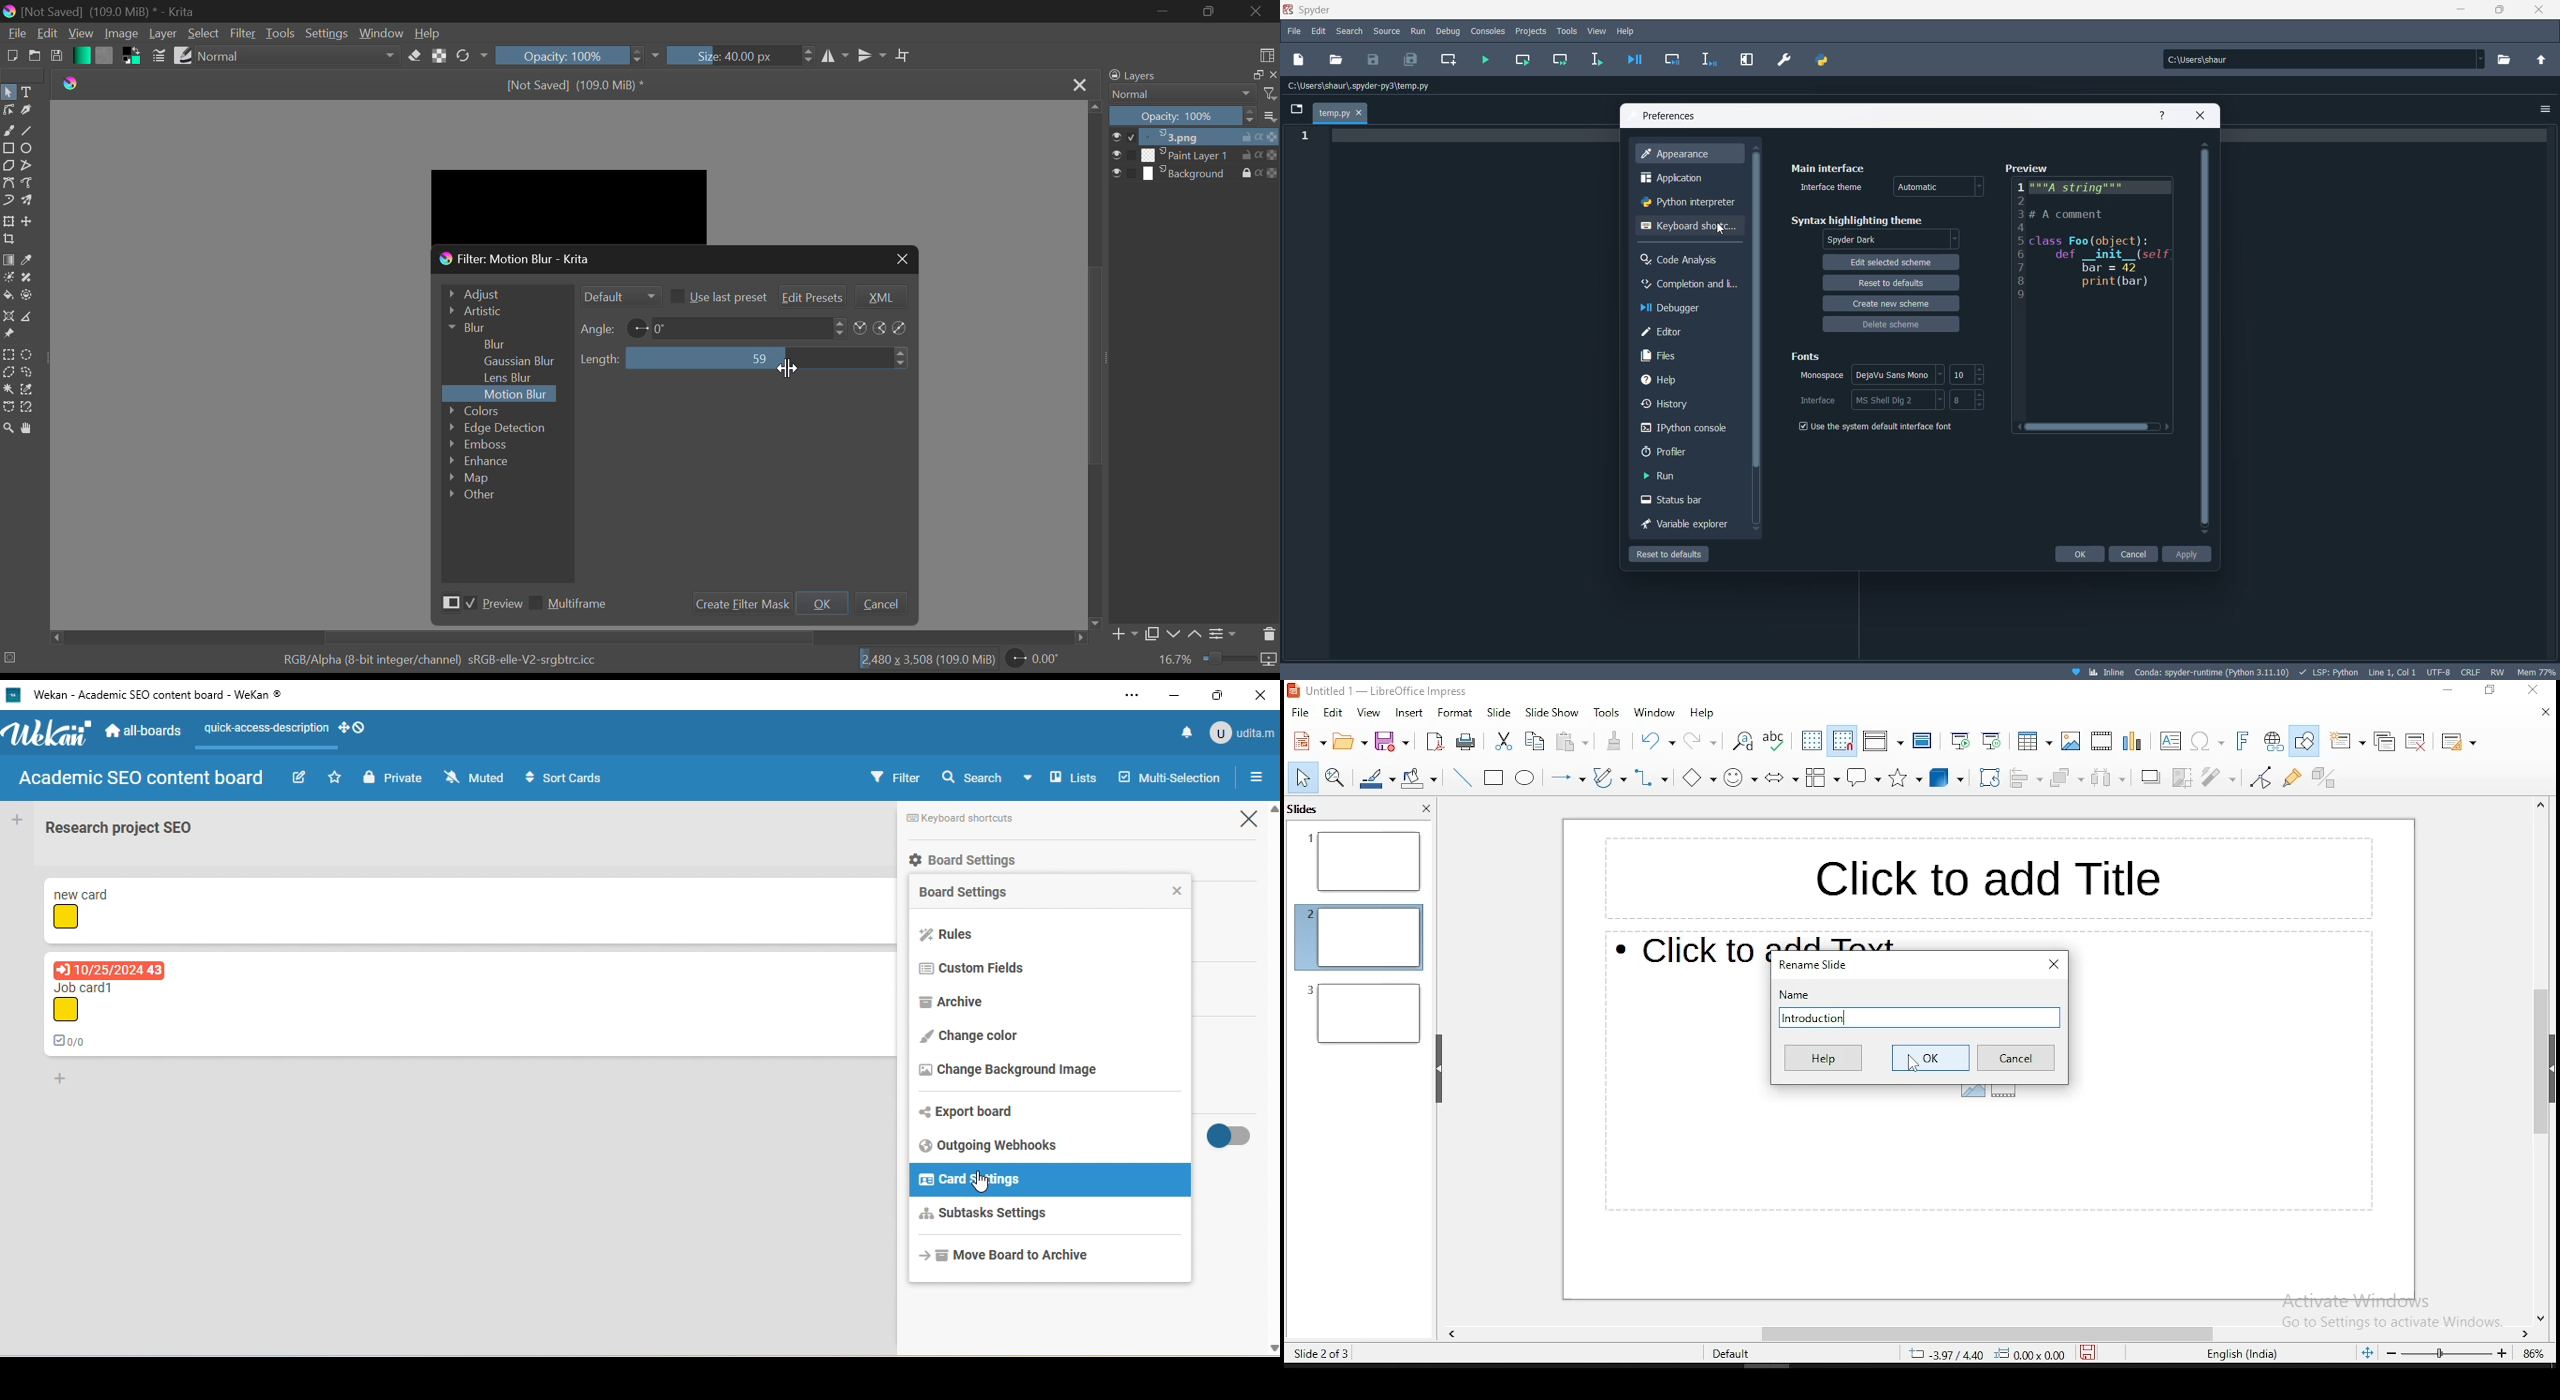 The image size is (2576, 1400). What do you see at coordinates (81, 55) in the screenshot?
I see `Gradient` at bounding box center [81, 55].